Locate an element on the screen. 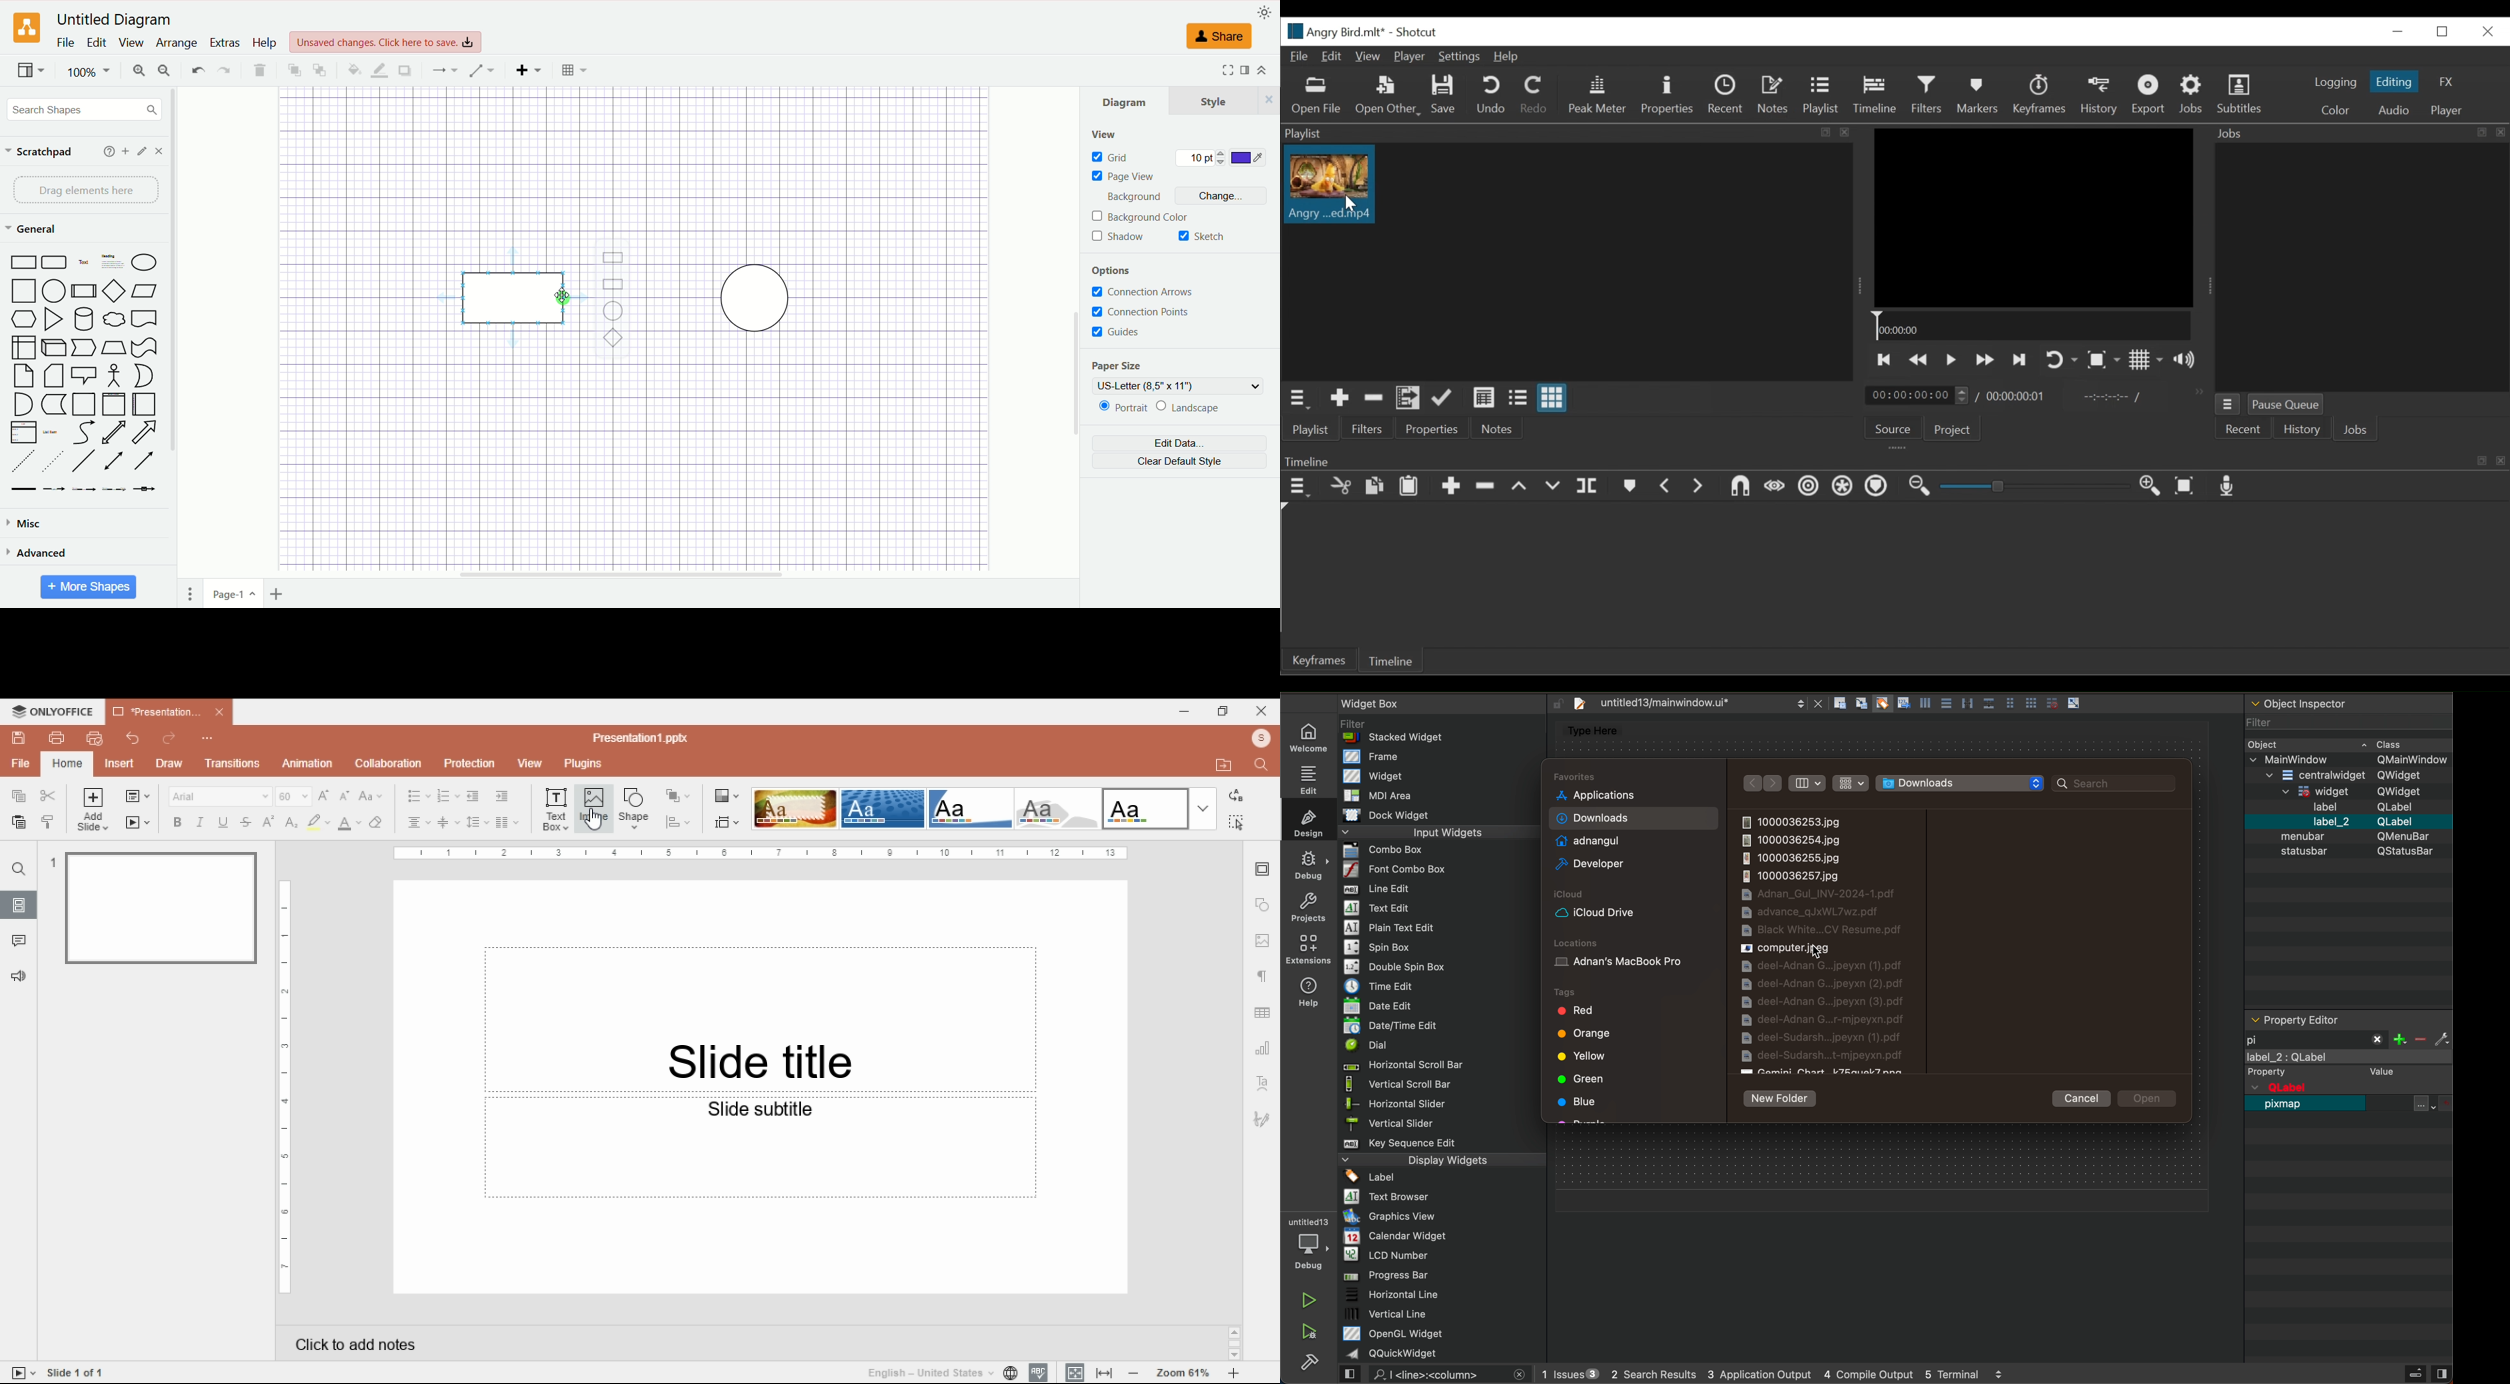 This screenshot has width=2520, height=1400. color themes is located at coordinates (724, 795).